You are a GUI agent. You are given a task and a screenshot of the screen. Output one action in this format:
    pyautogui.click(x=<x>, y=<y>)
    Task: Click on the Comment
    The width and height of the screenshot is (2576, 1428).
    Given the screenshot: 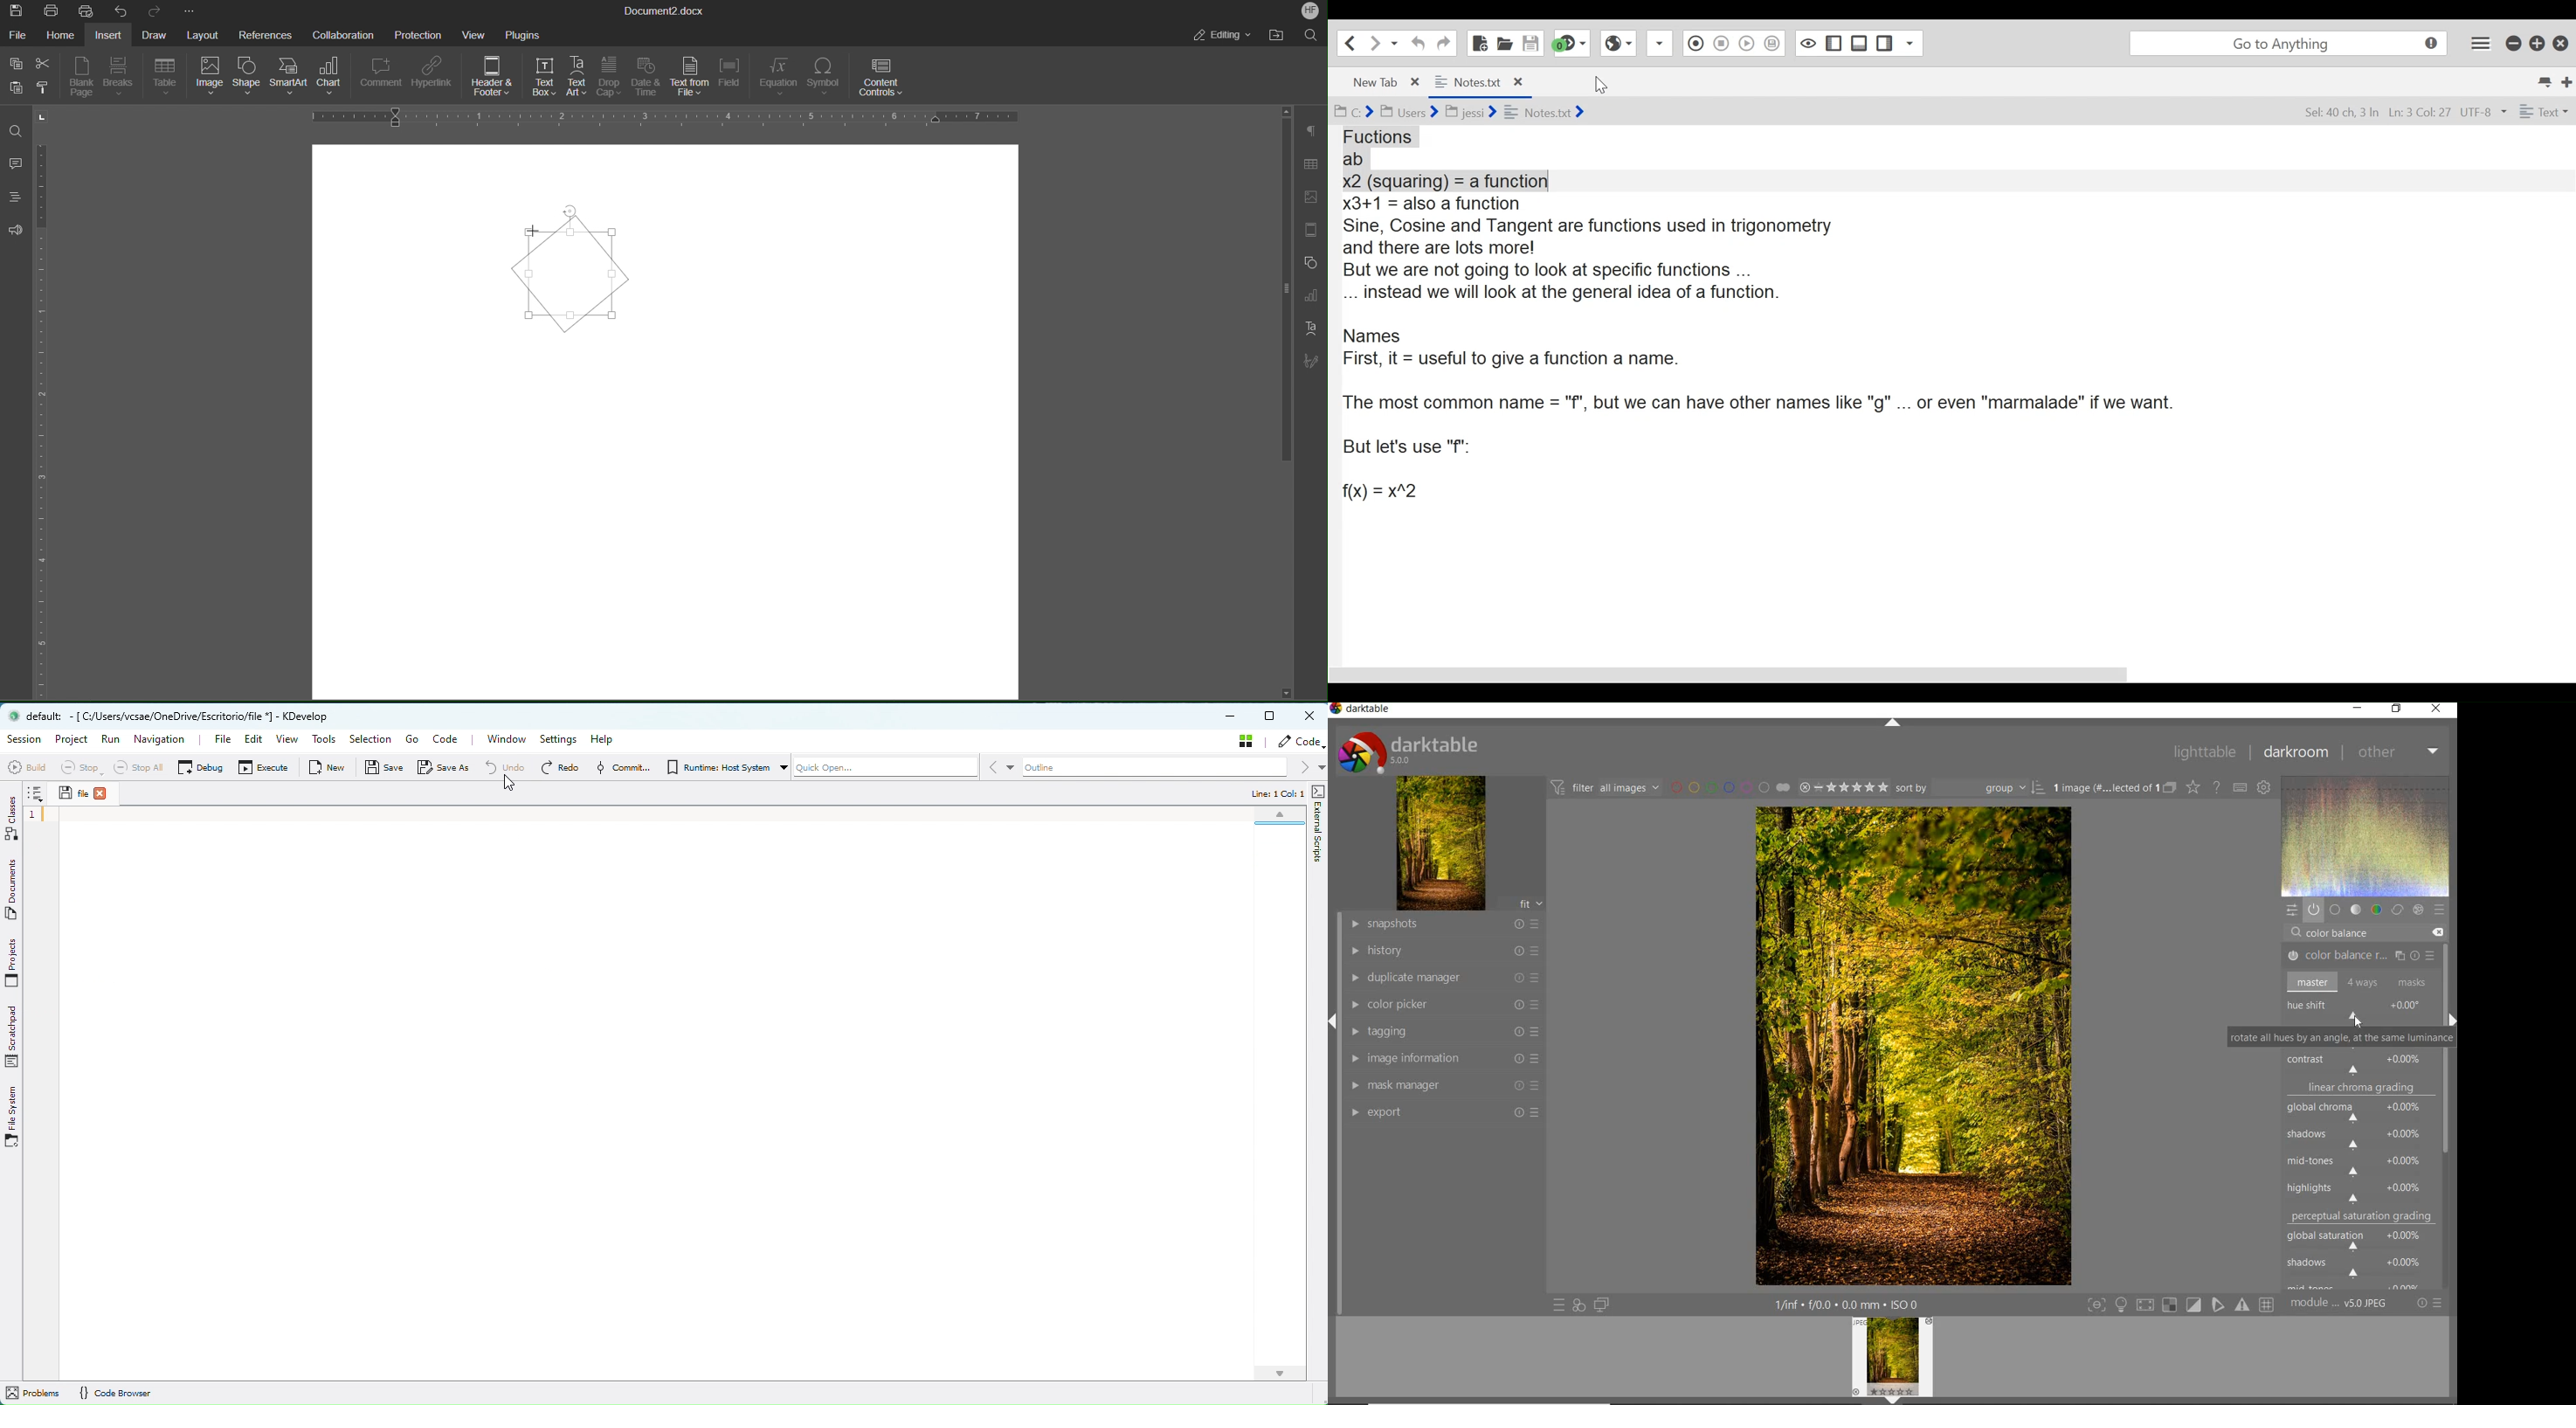 What is the action you would take?
    pyautogui.click(x=381, y=78)
    